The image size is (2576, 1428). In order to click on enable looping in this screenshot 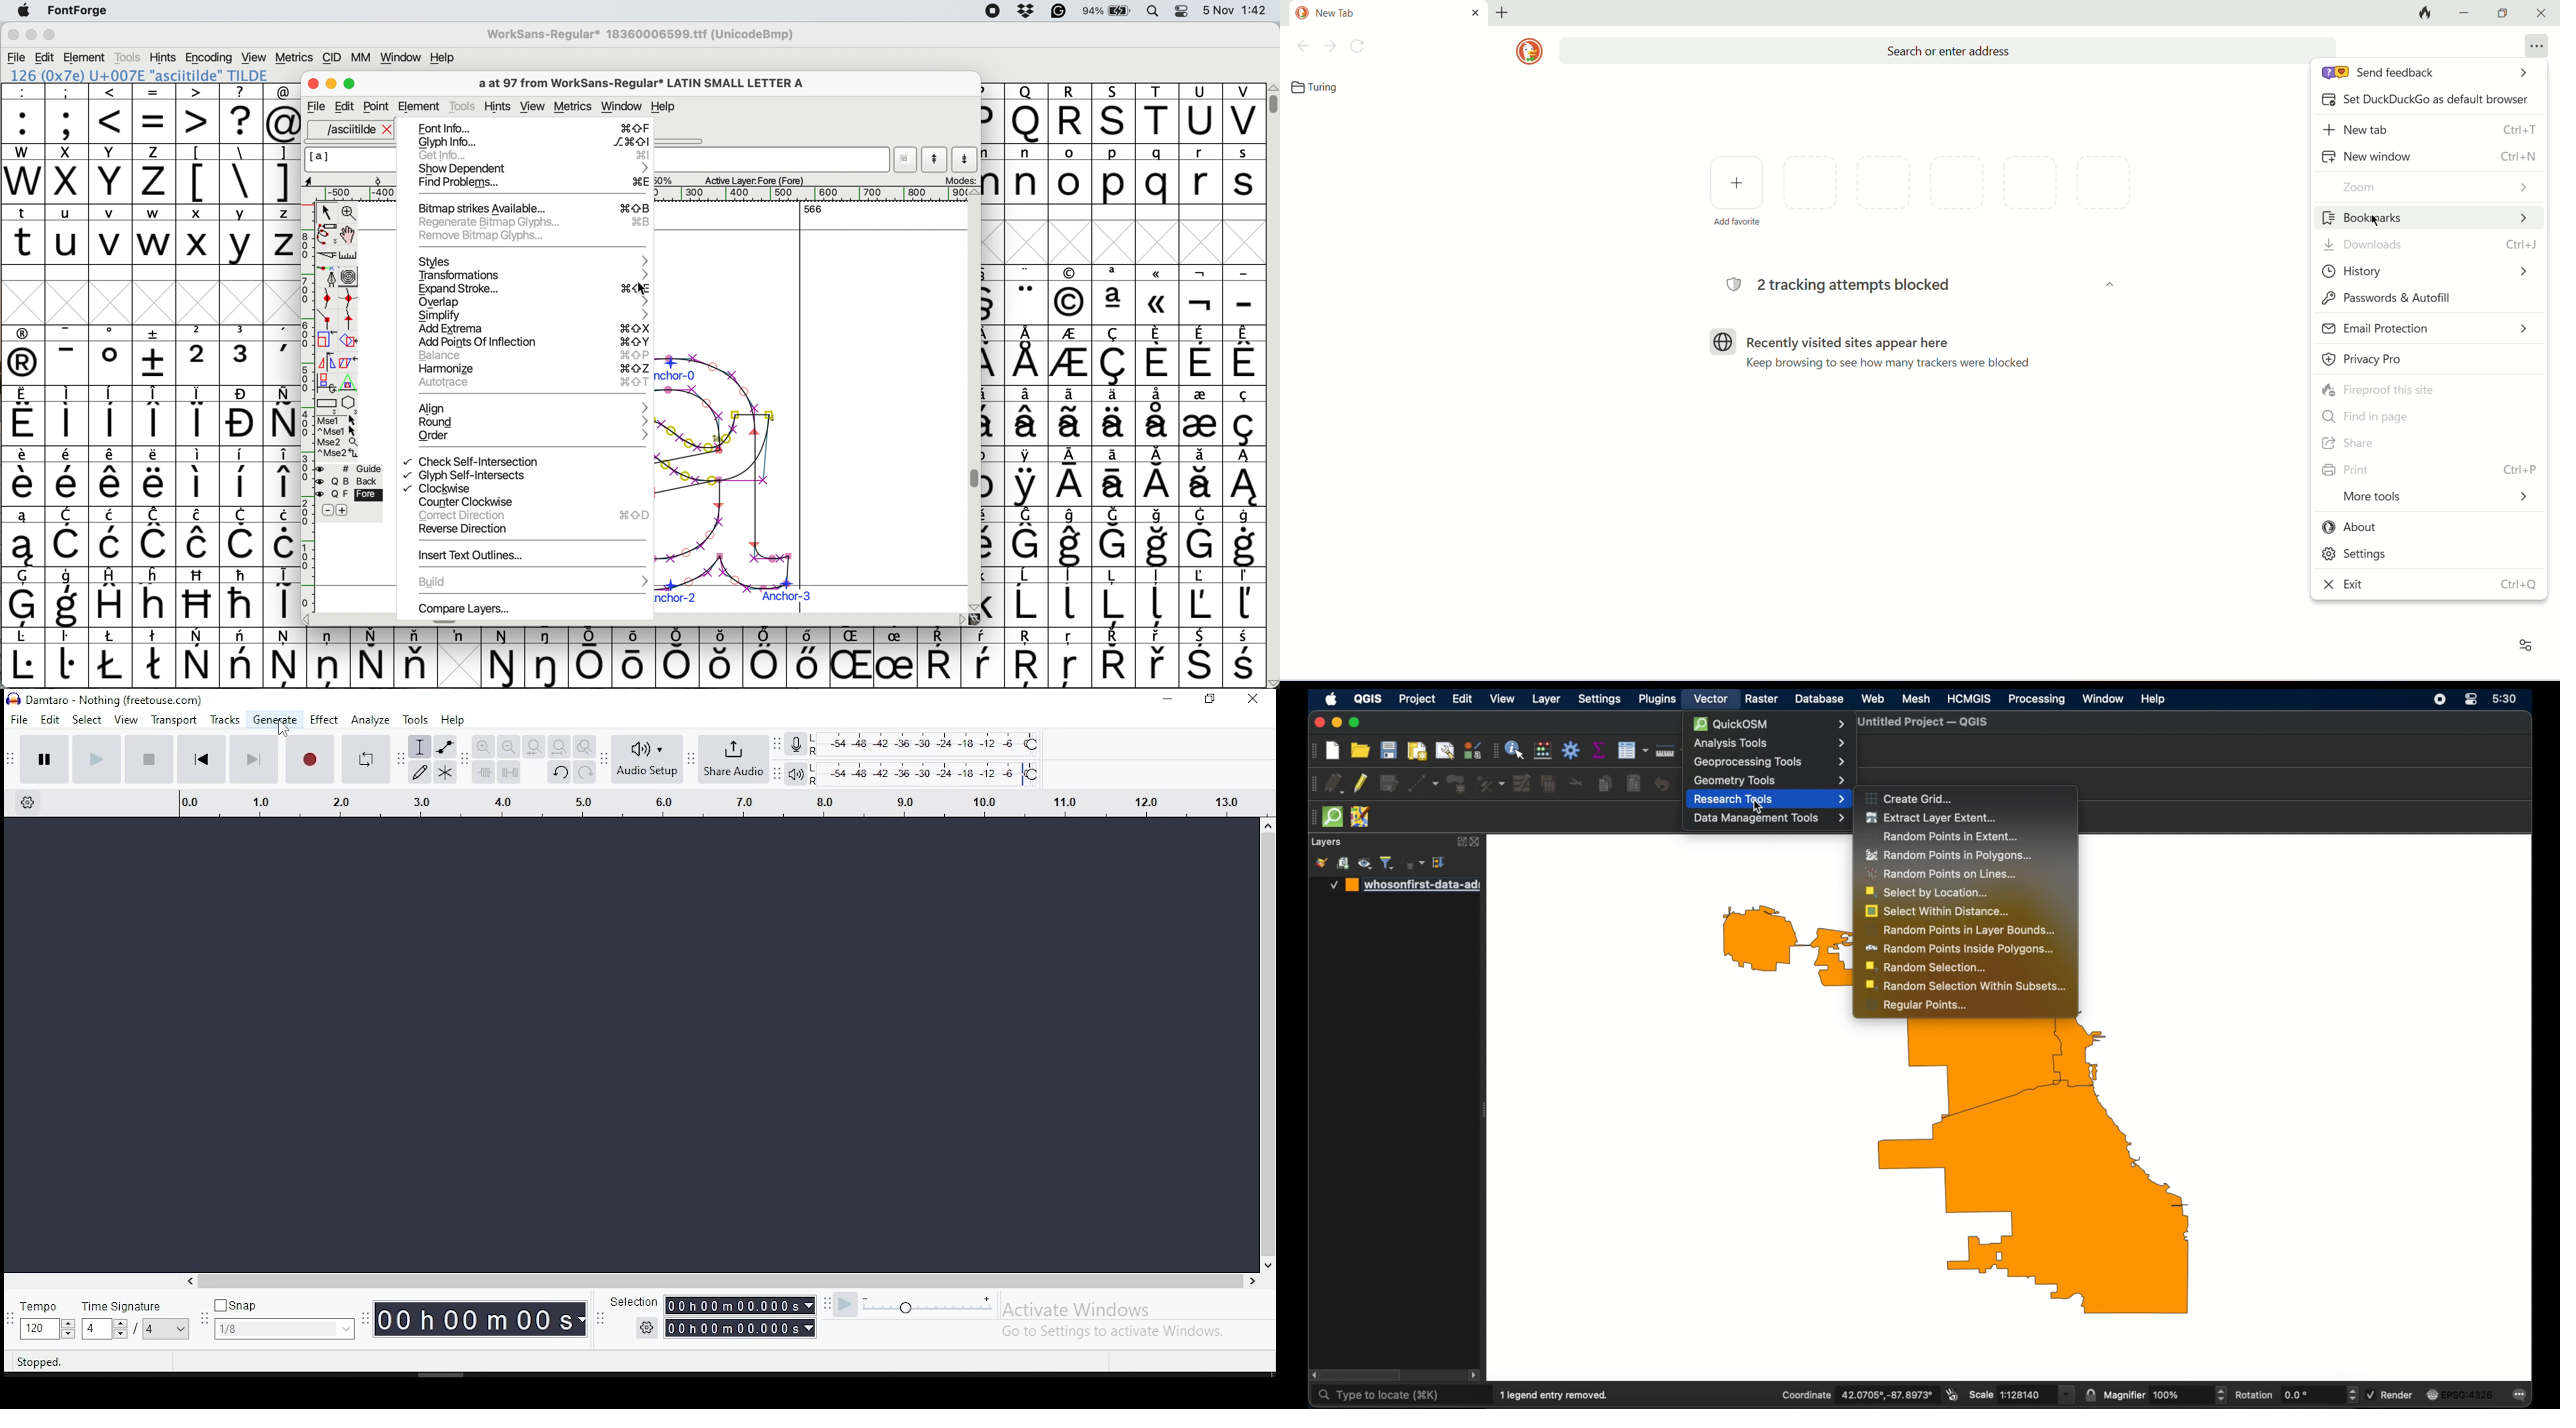, I will do `click(365, 759)`.